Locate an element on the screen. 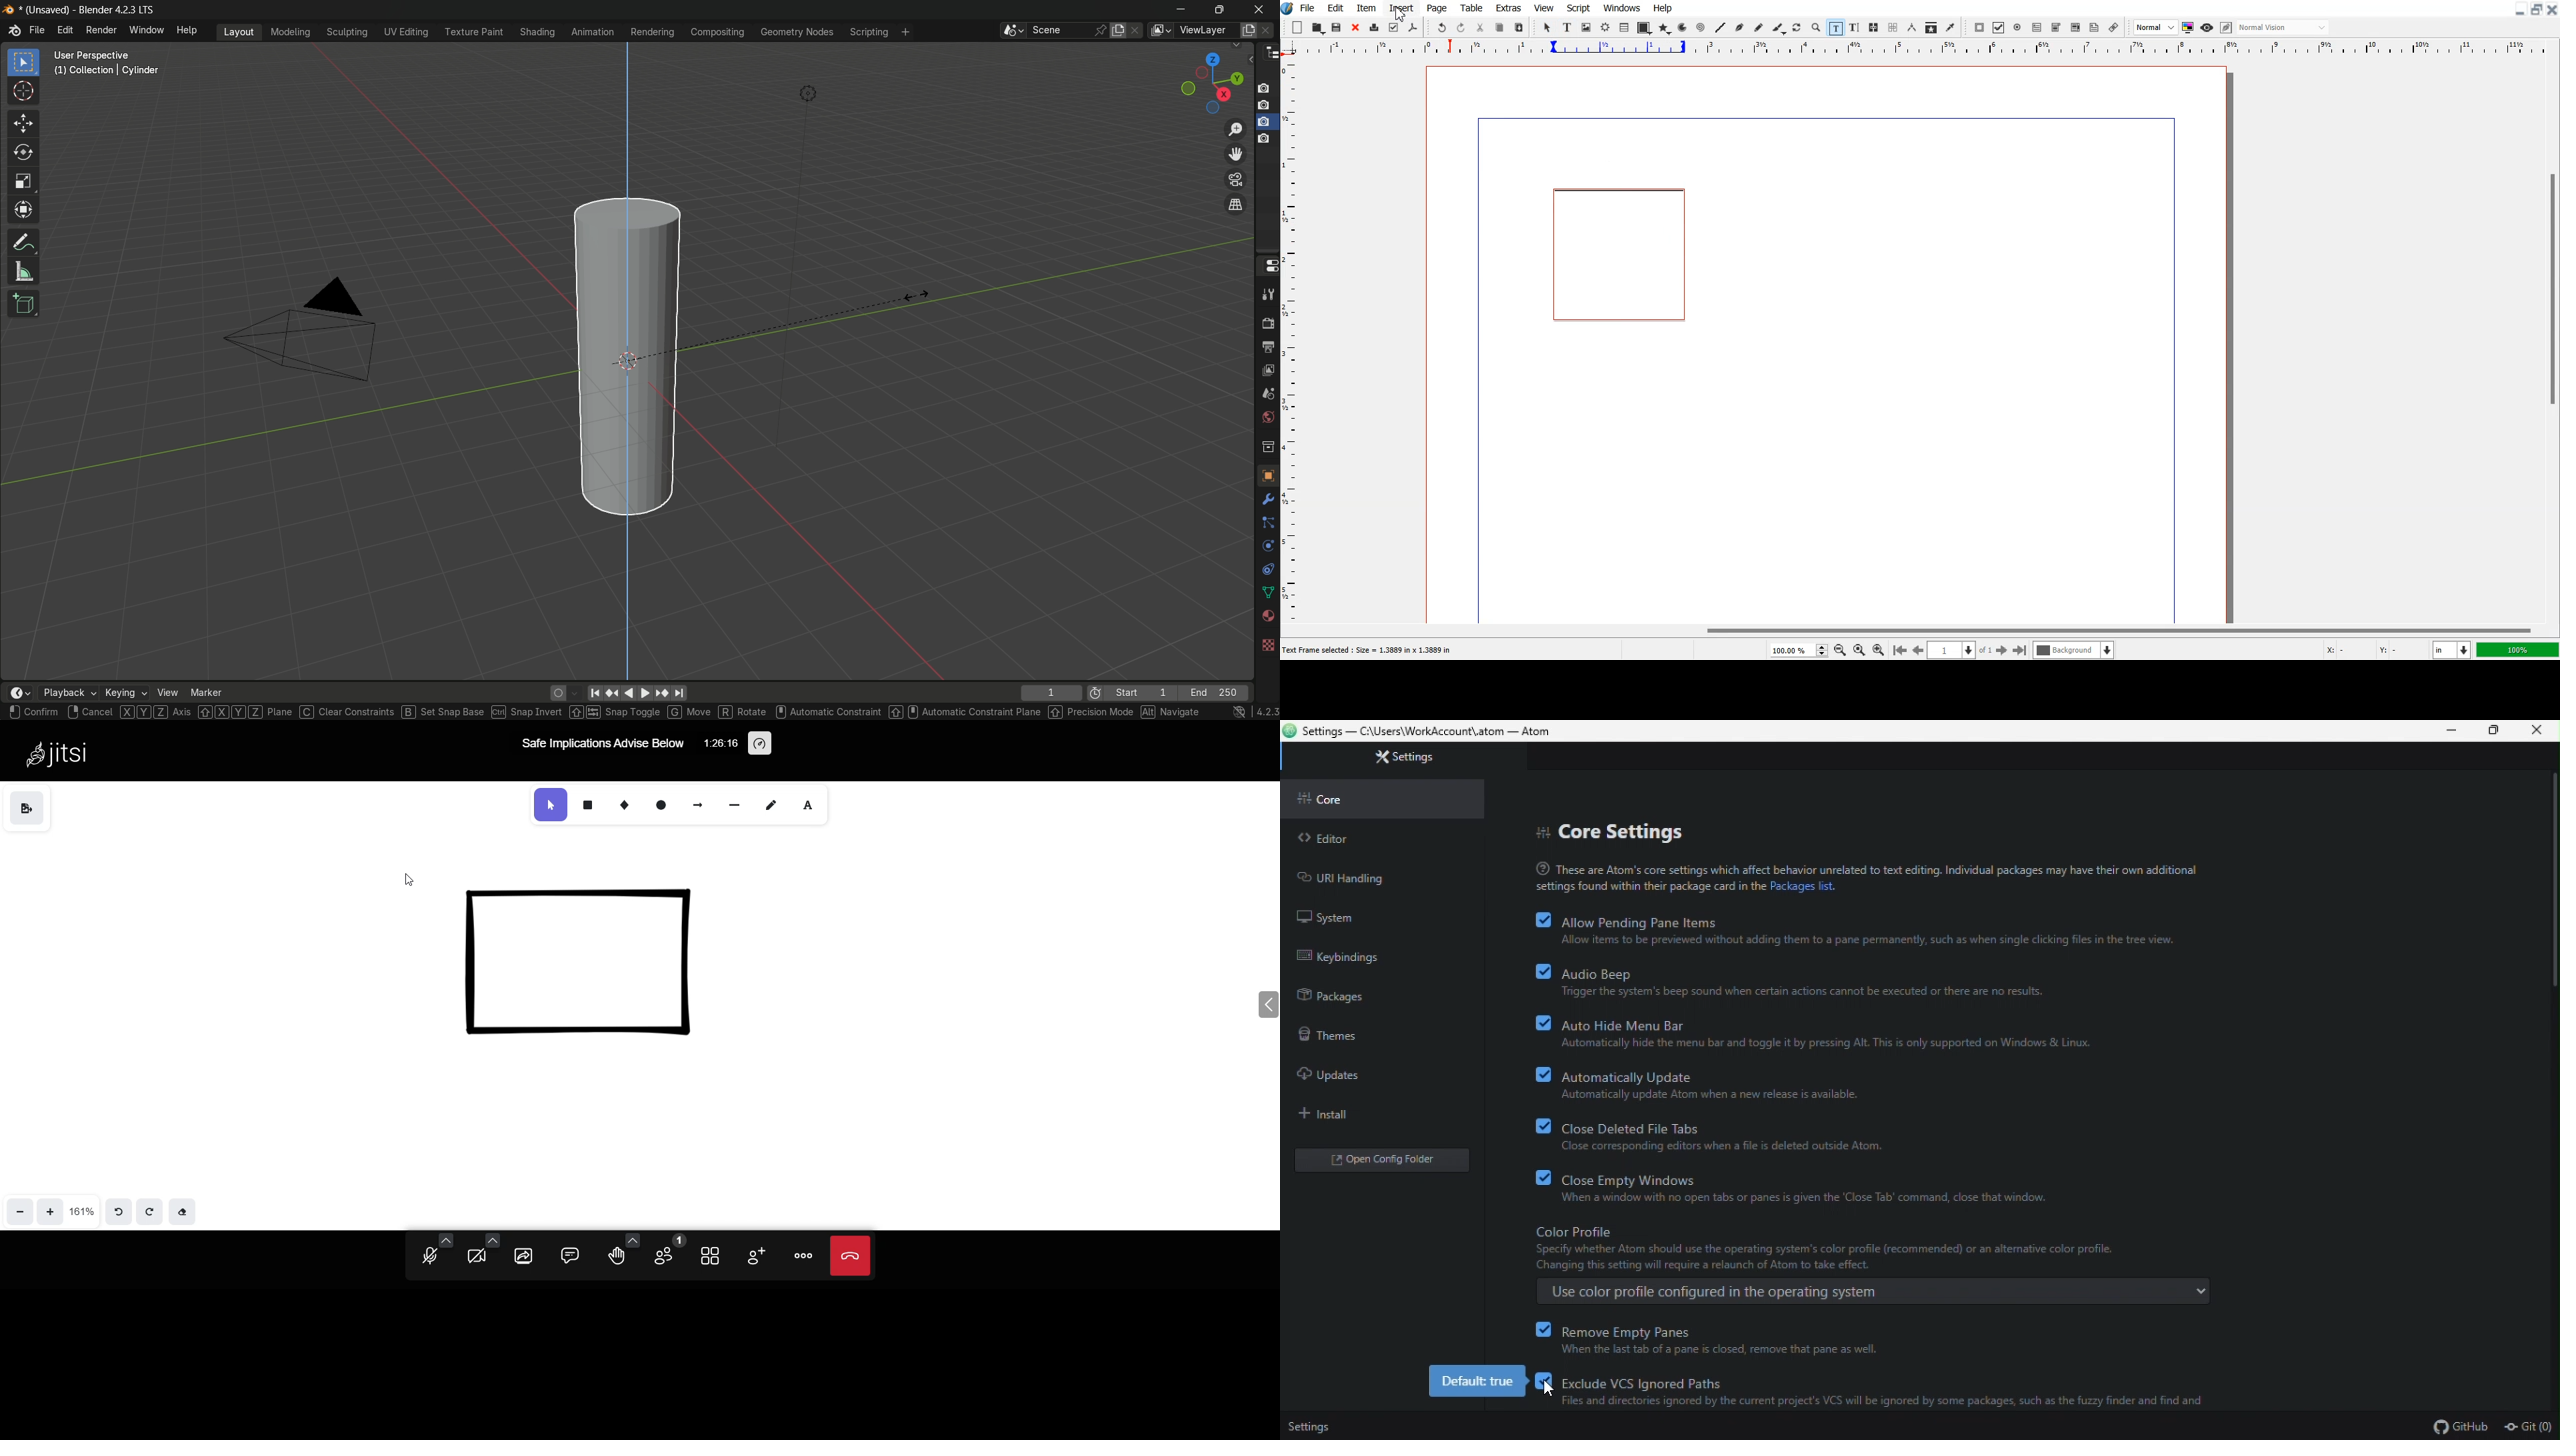 The image size is (2576, 1456). checkbox is located at coordinates (1543, 921).